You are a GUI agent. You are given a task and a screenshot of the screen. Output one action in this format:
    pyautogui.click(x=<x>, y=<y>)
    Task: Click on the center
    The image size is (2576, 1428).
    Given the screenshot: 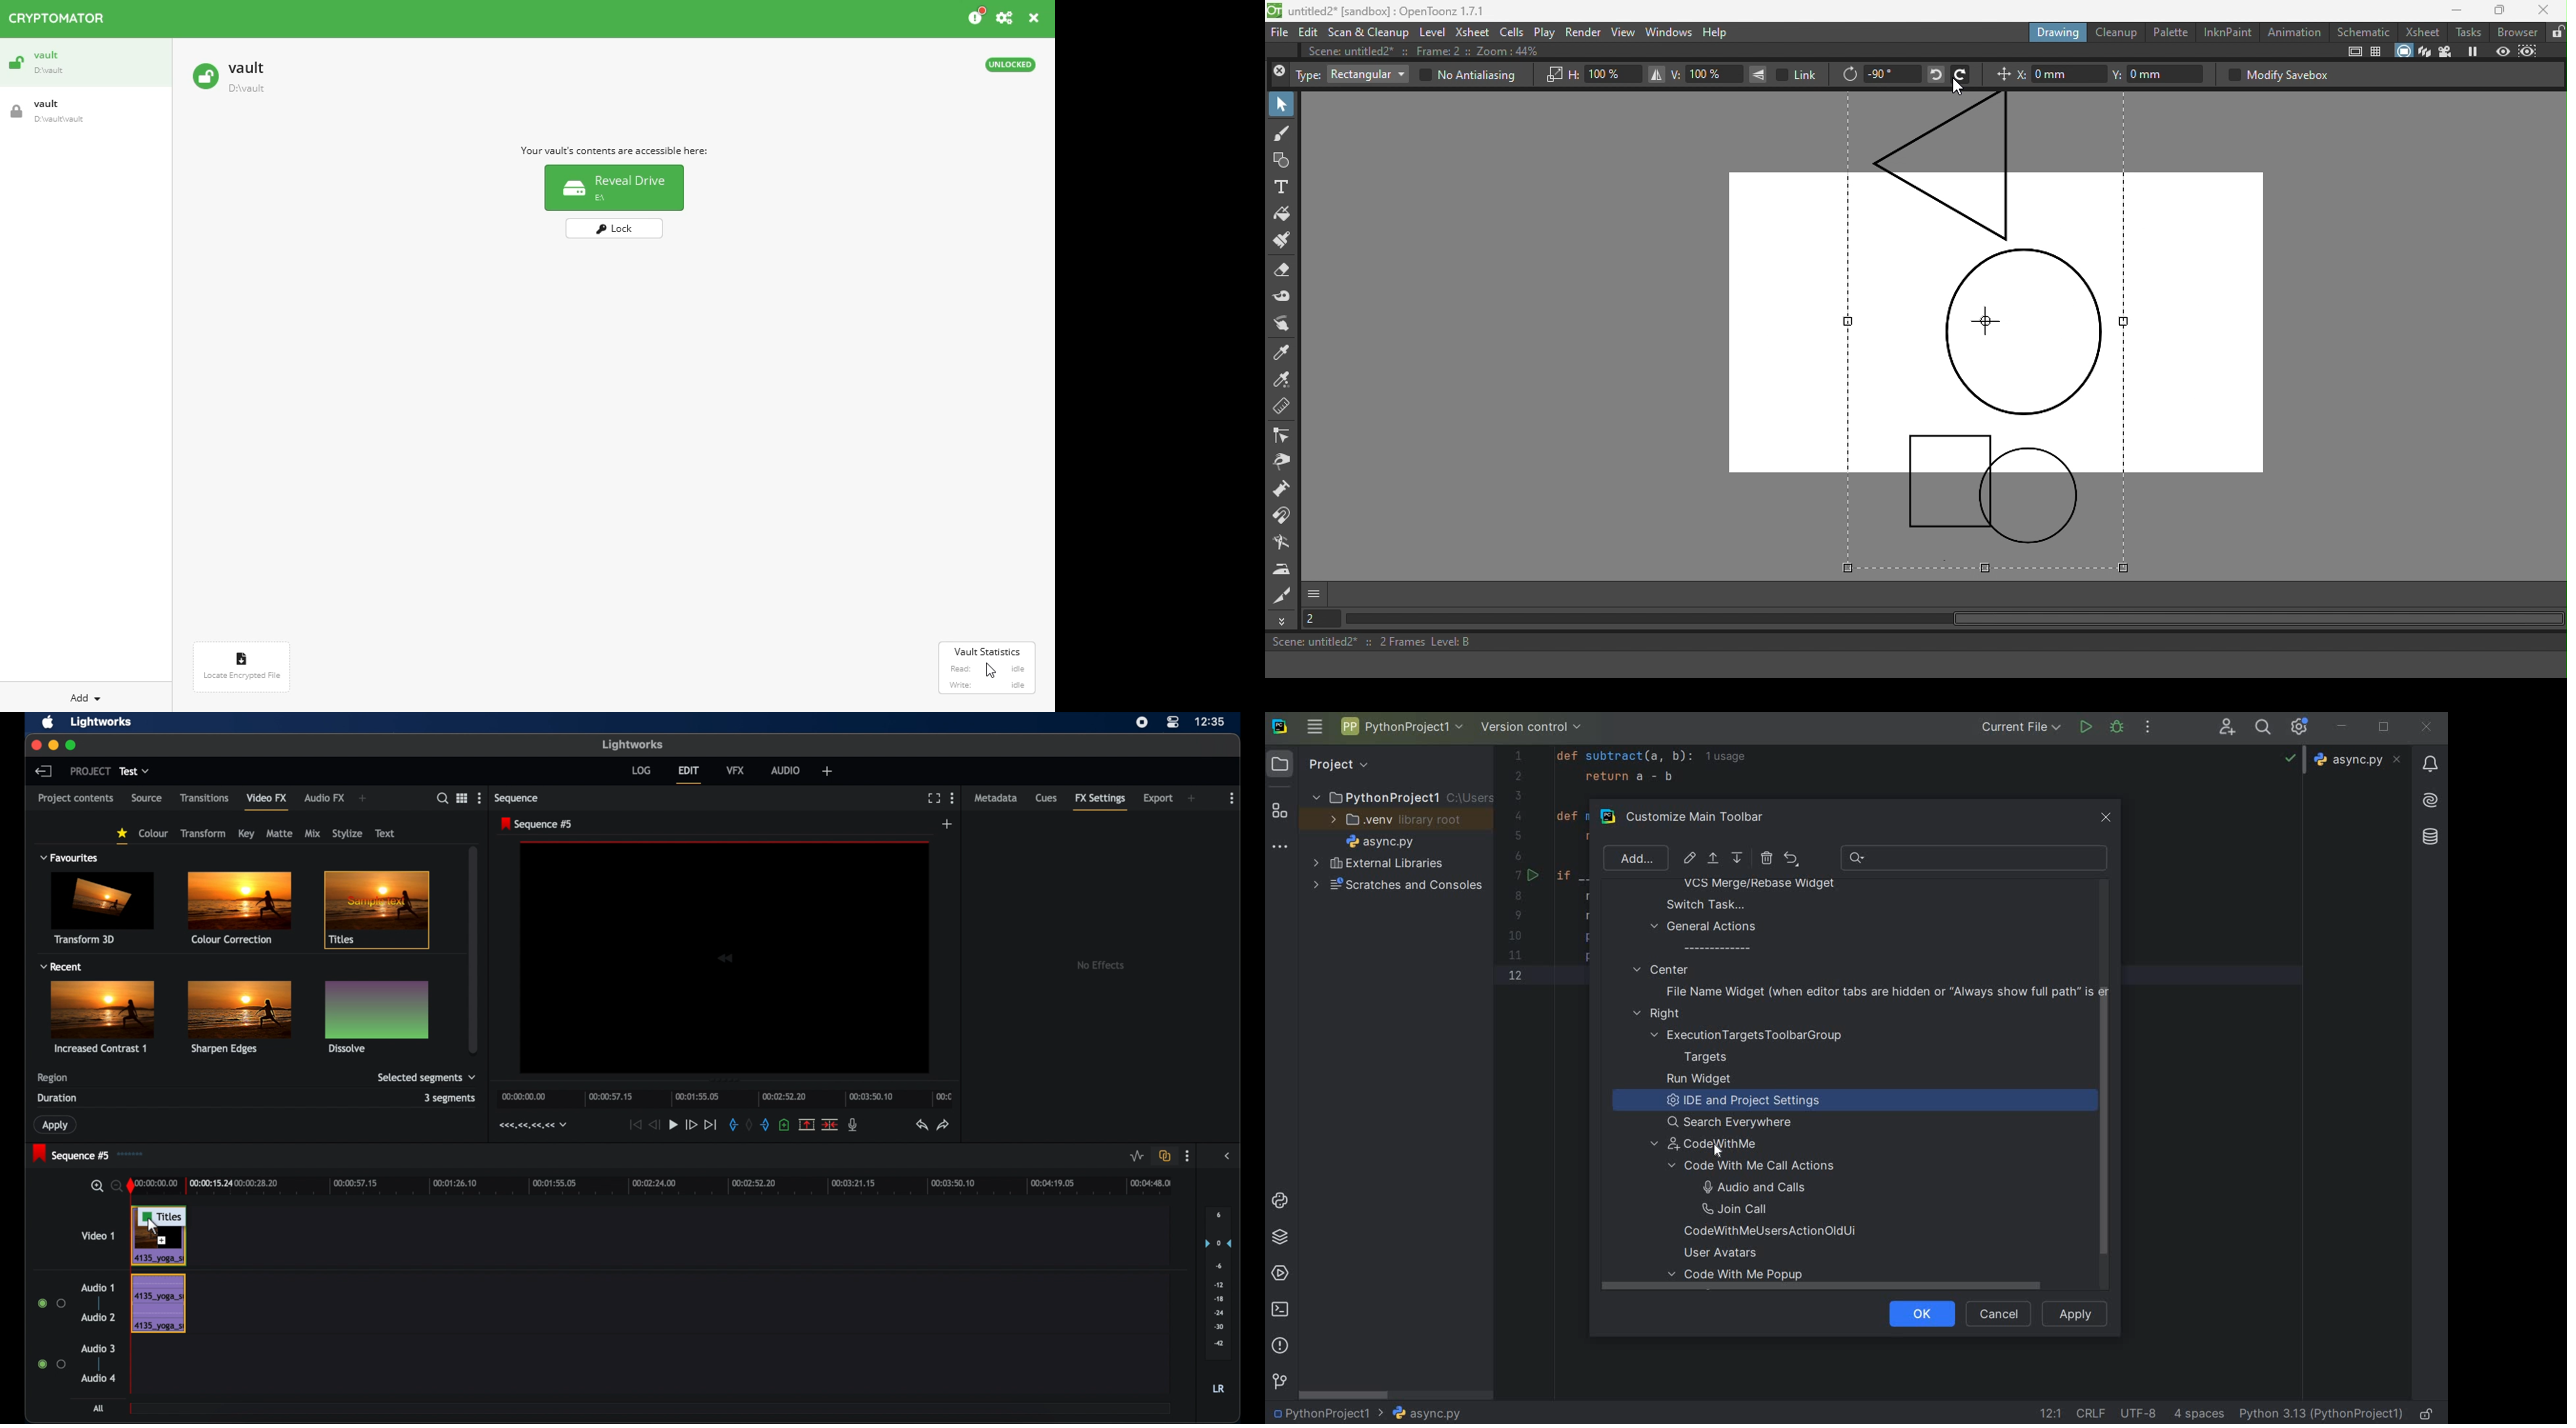 What is the action you would take?
    pyautogui.click(x=1661, y=969)
    